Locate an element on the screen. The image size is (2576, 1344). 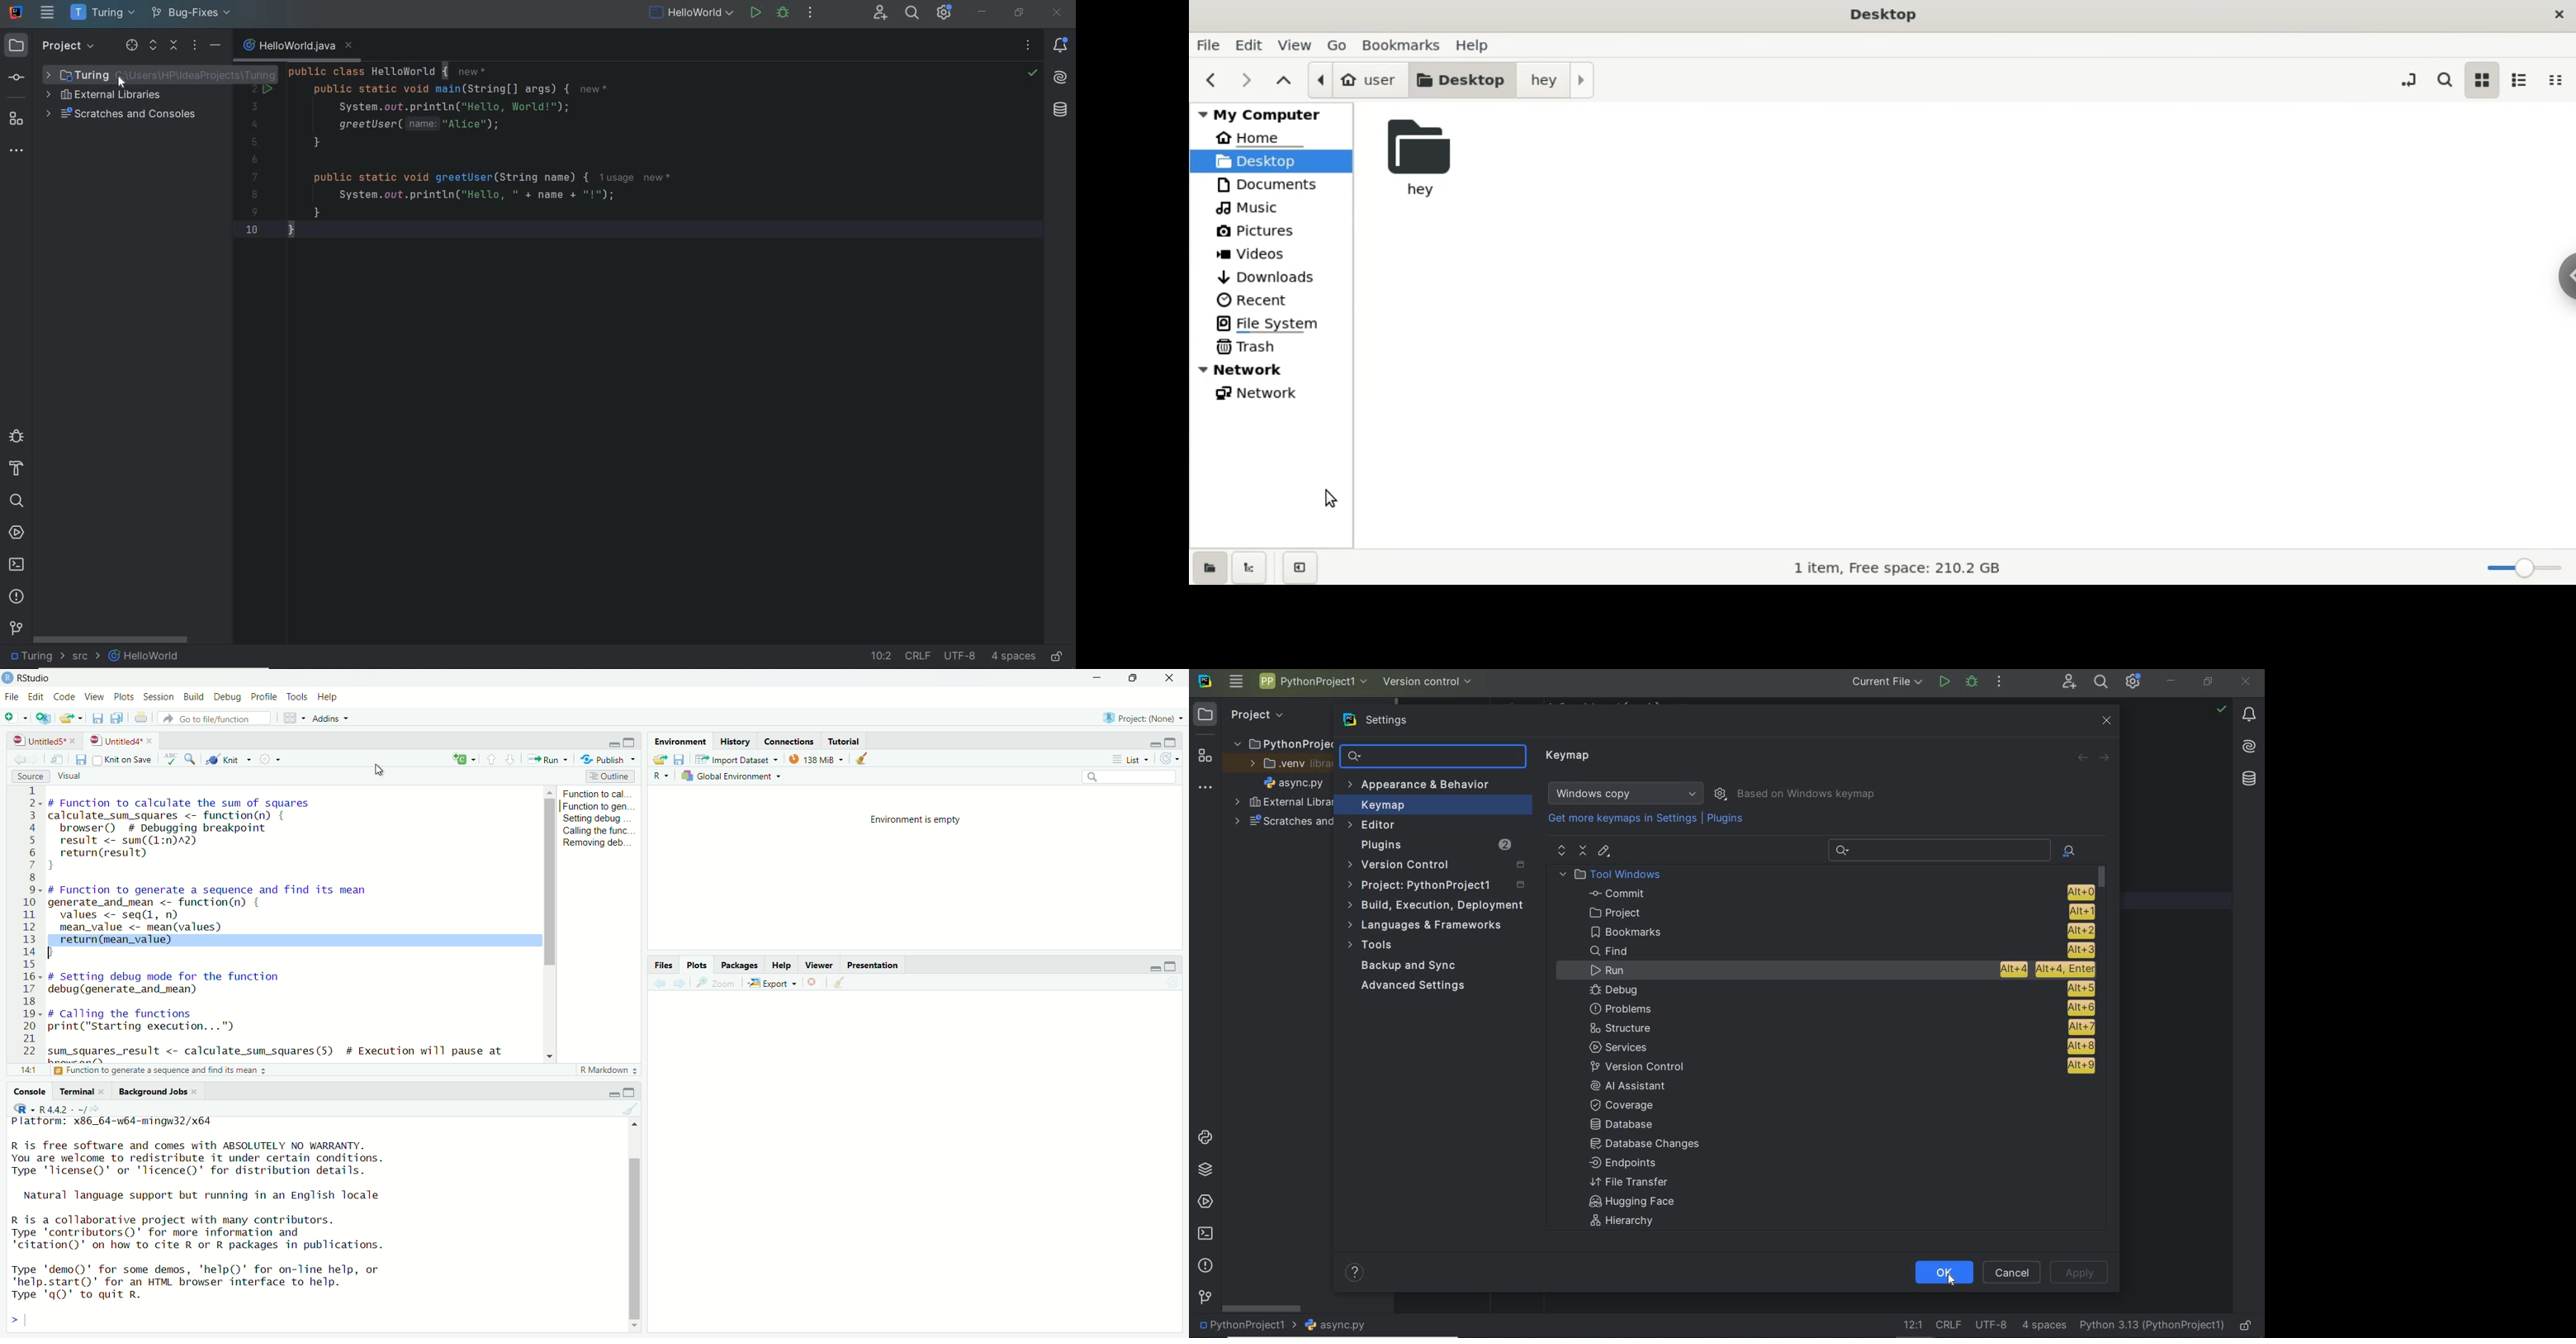
print the current file is located at coordinates (143, 717).